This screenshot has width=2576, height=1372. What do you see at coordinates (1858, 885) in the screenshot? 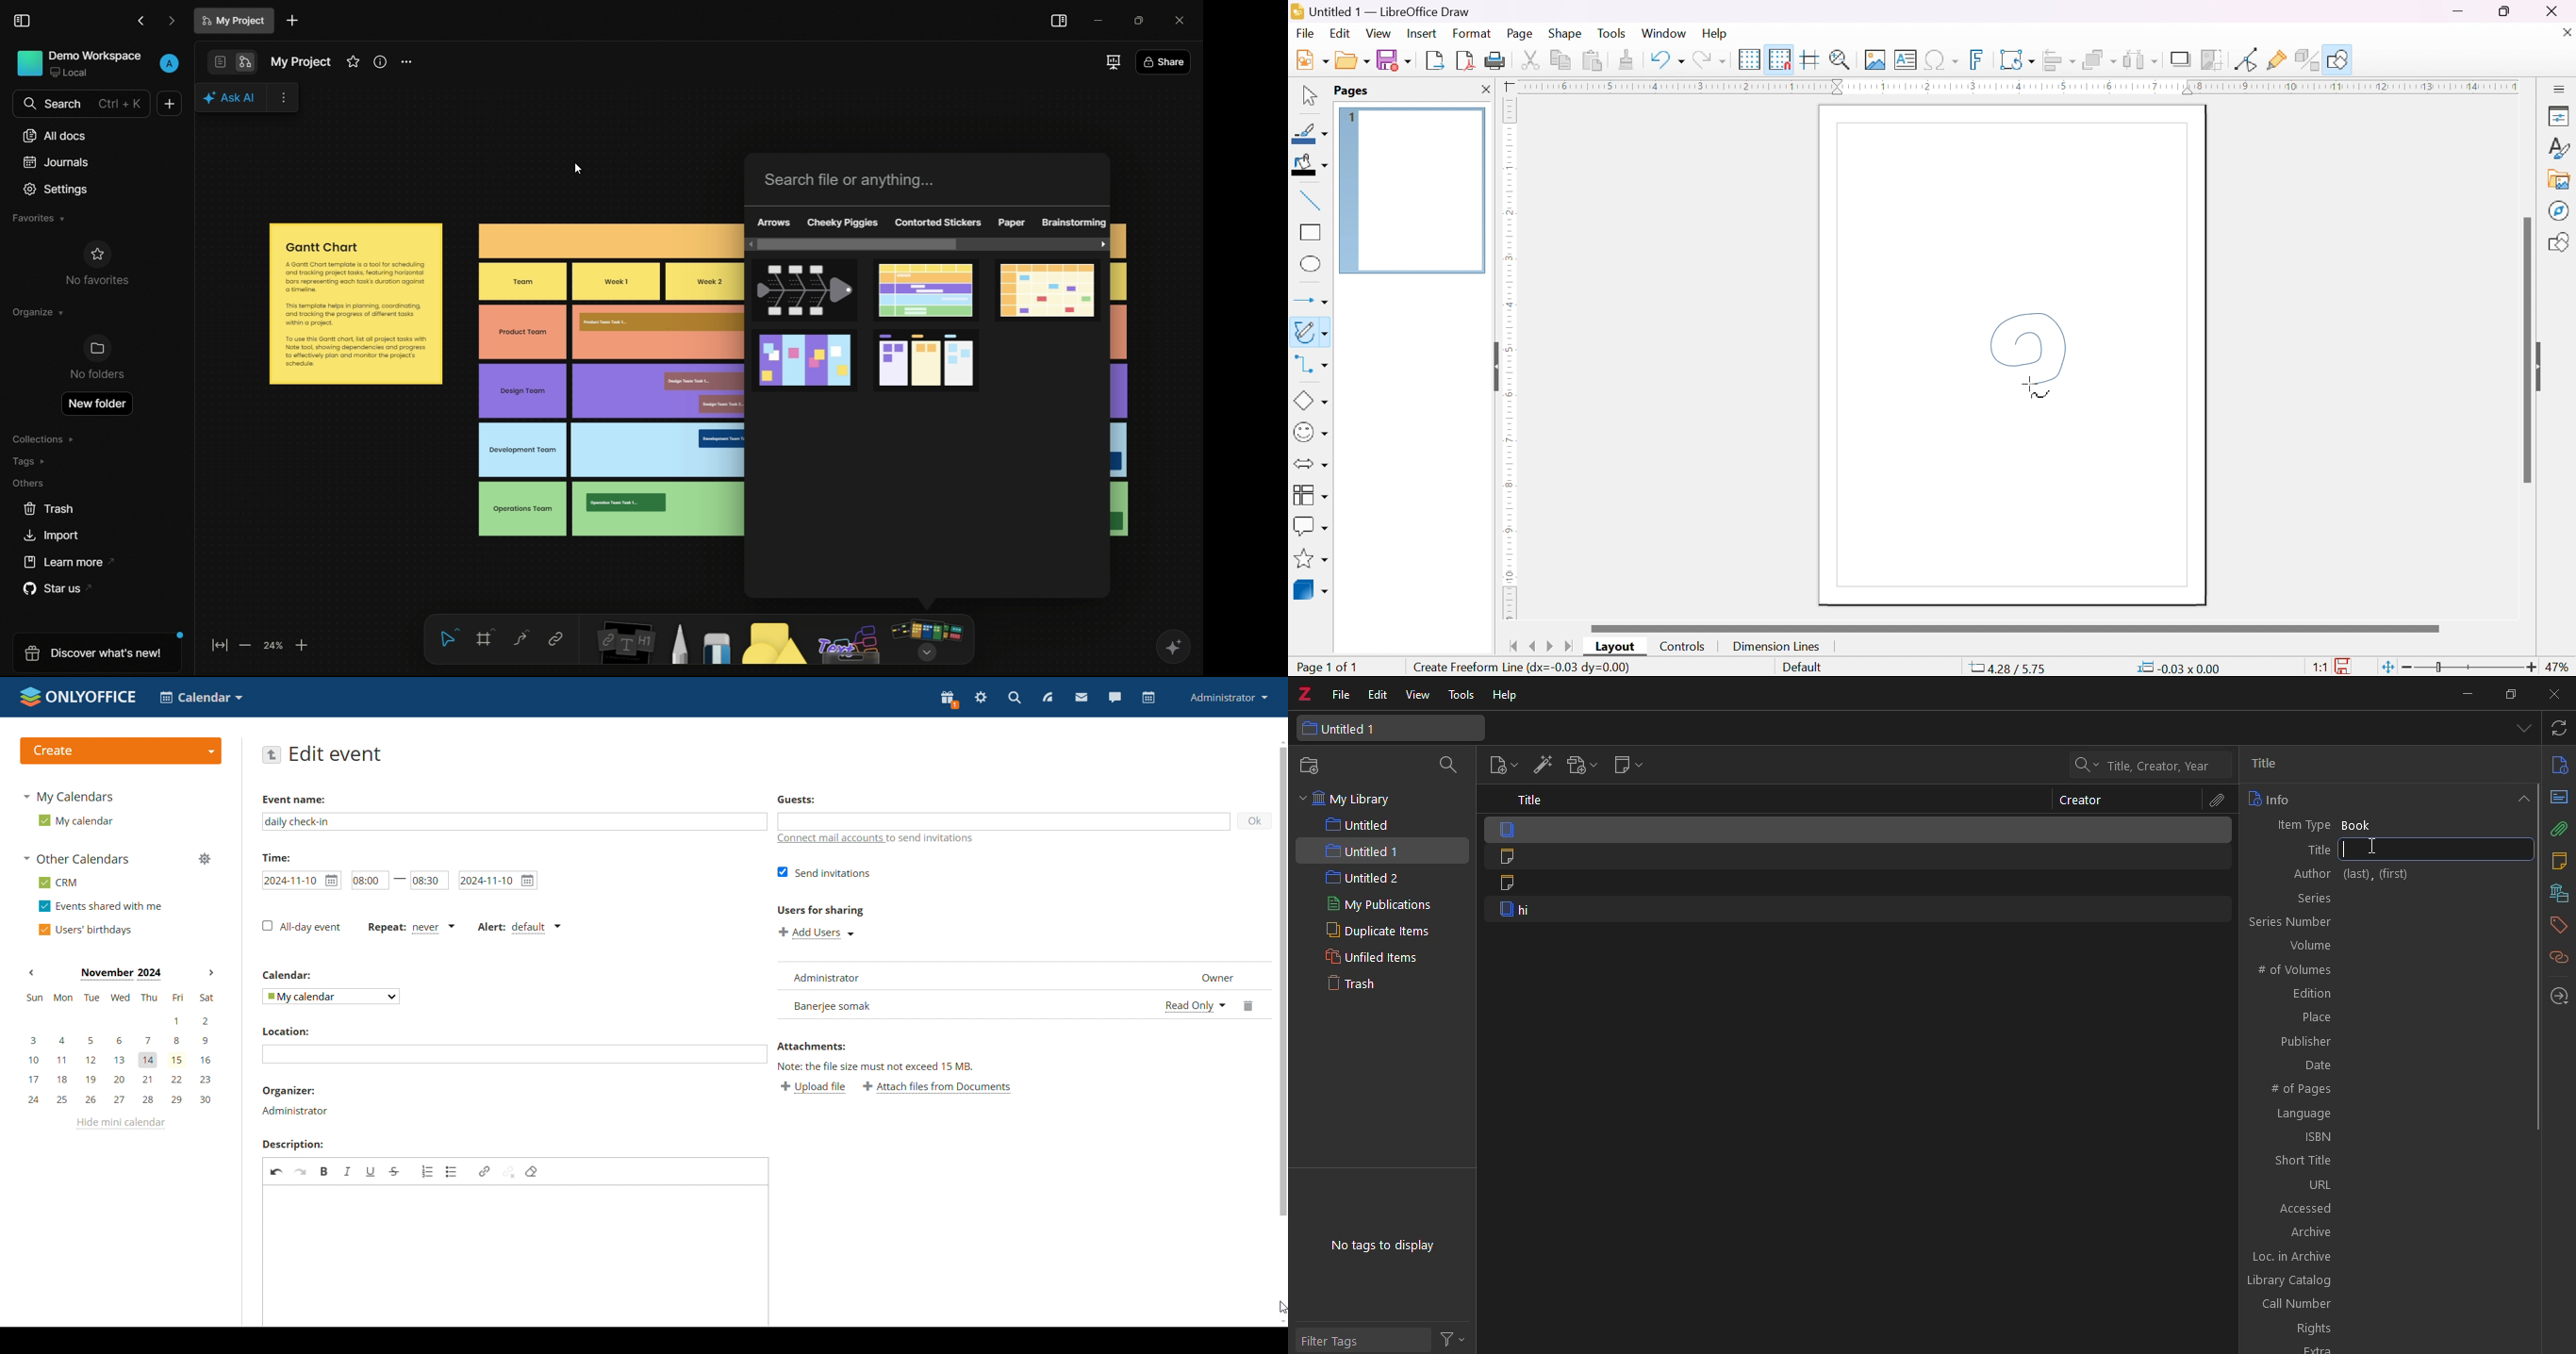
I see `note` at bounding box center [1858, 885].